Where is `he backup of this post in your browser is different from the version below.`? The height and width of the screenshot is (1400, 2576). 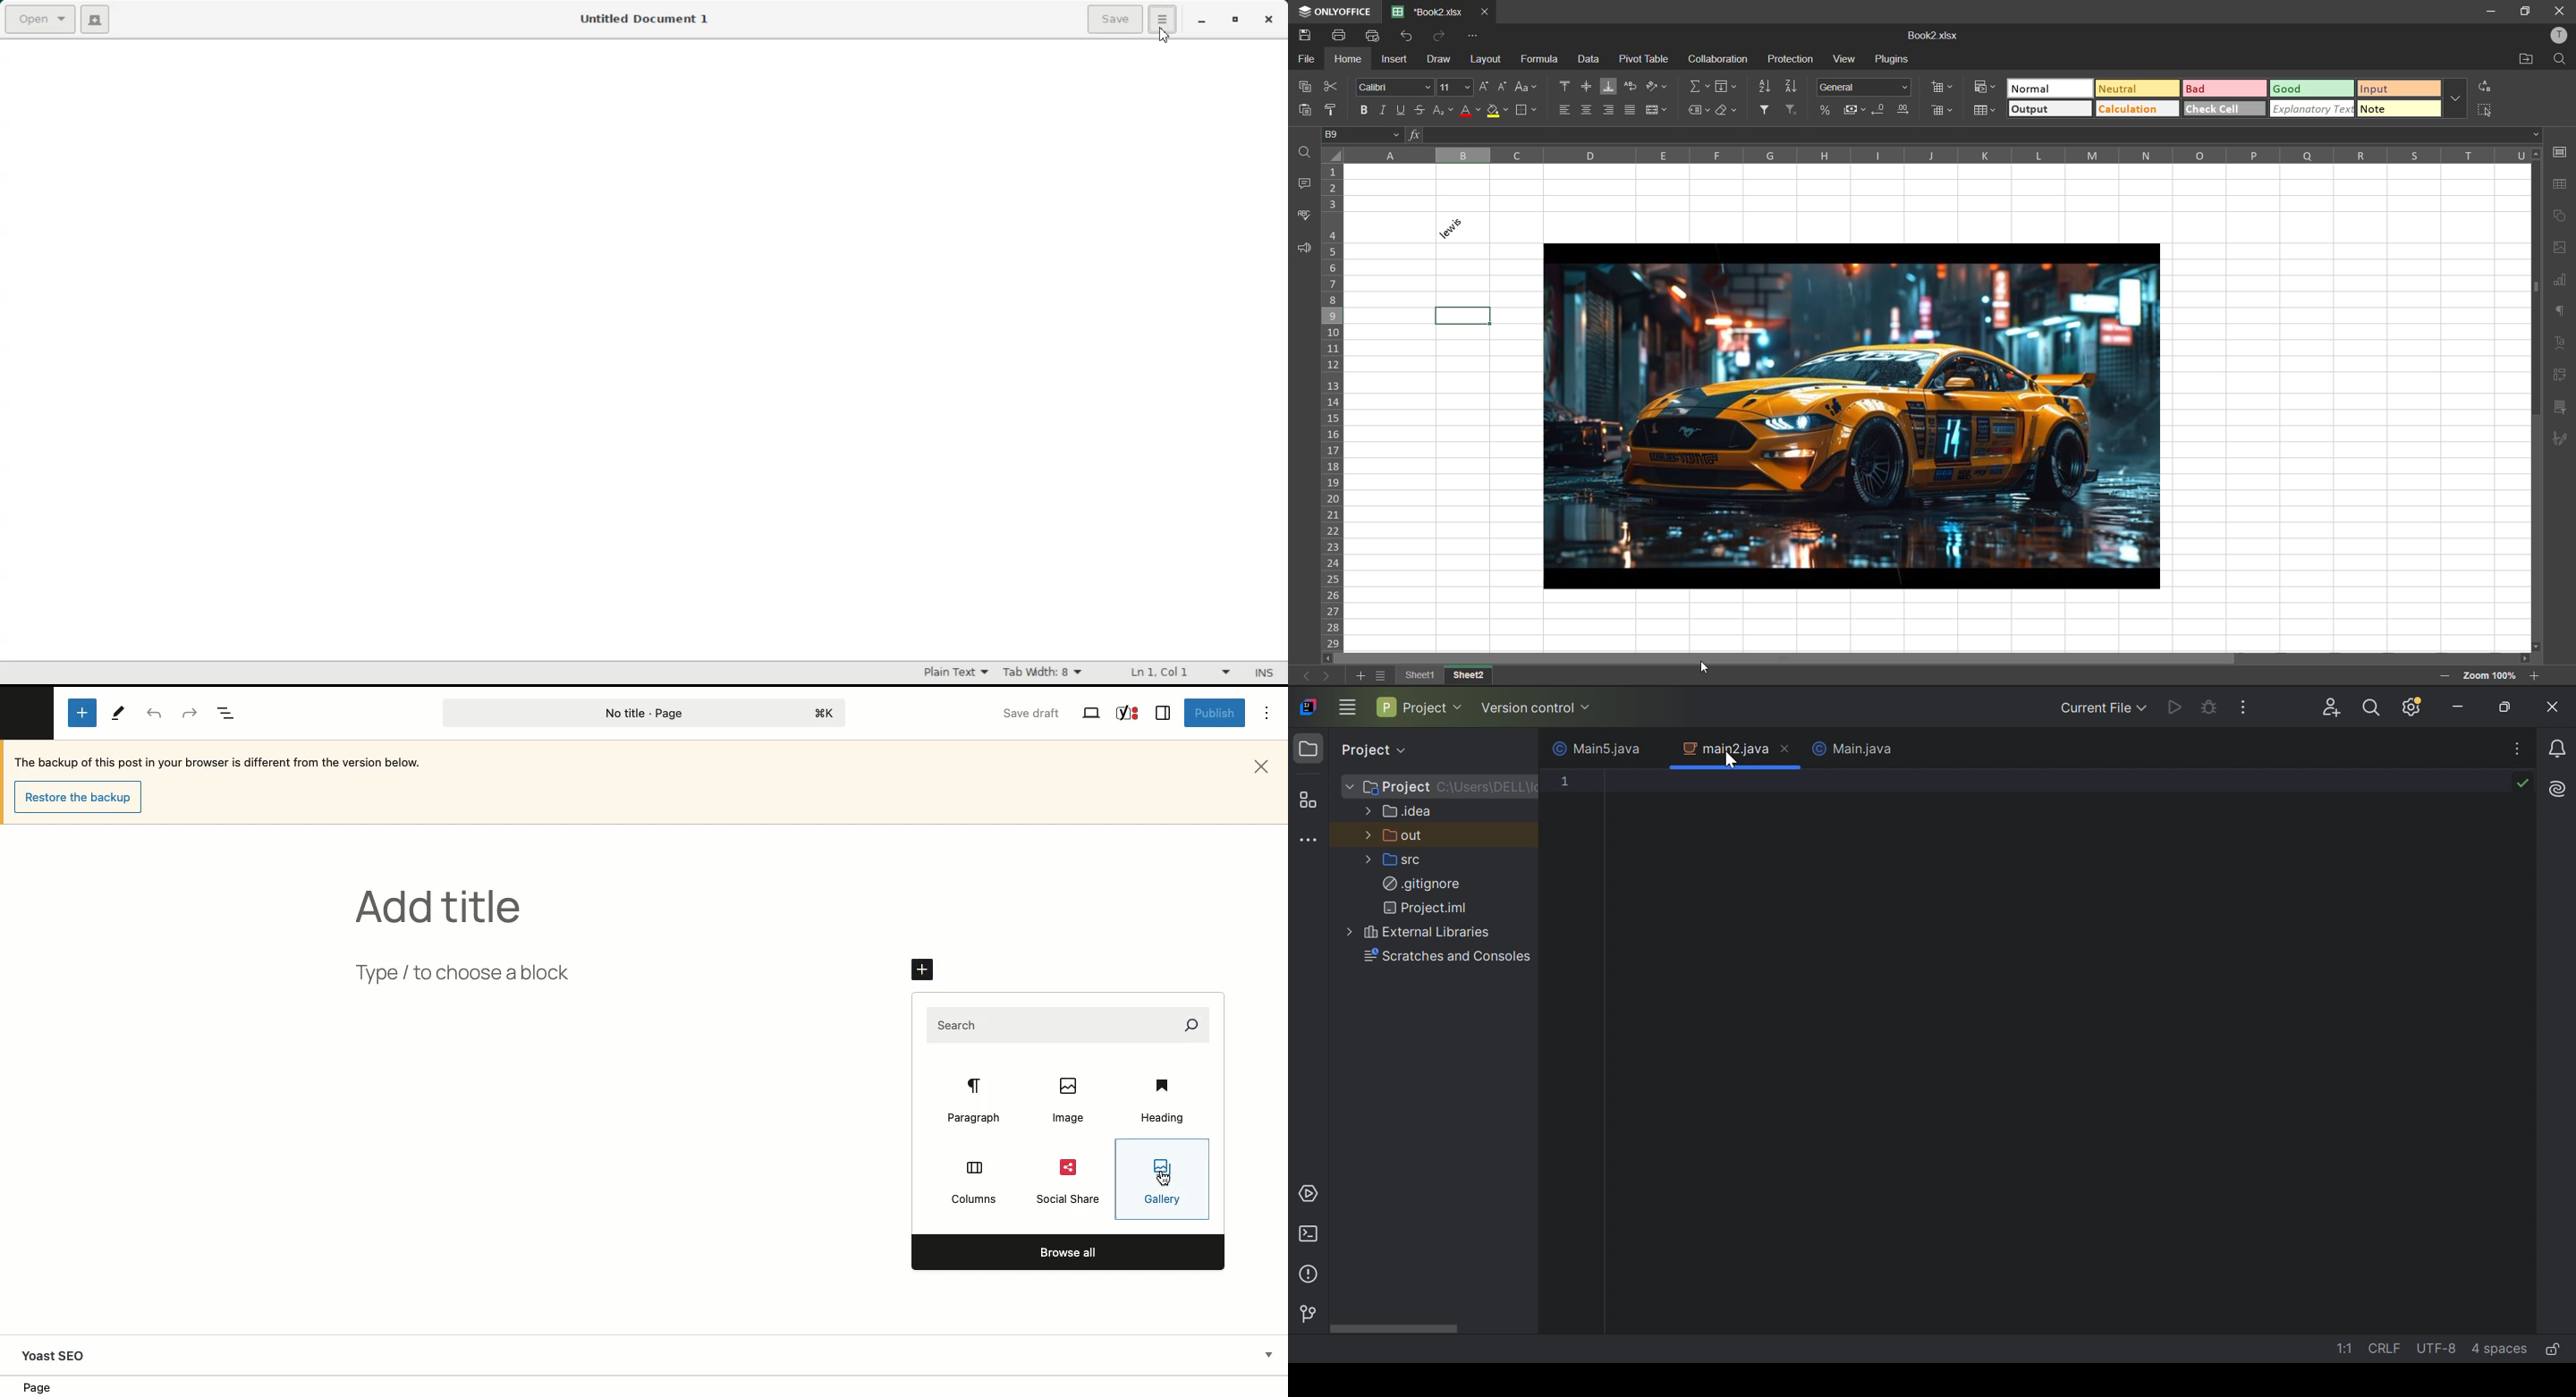
he backup of this post in your browser is different from the version below. is located at coordinates (231, 762).